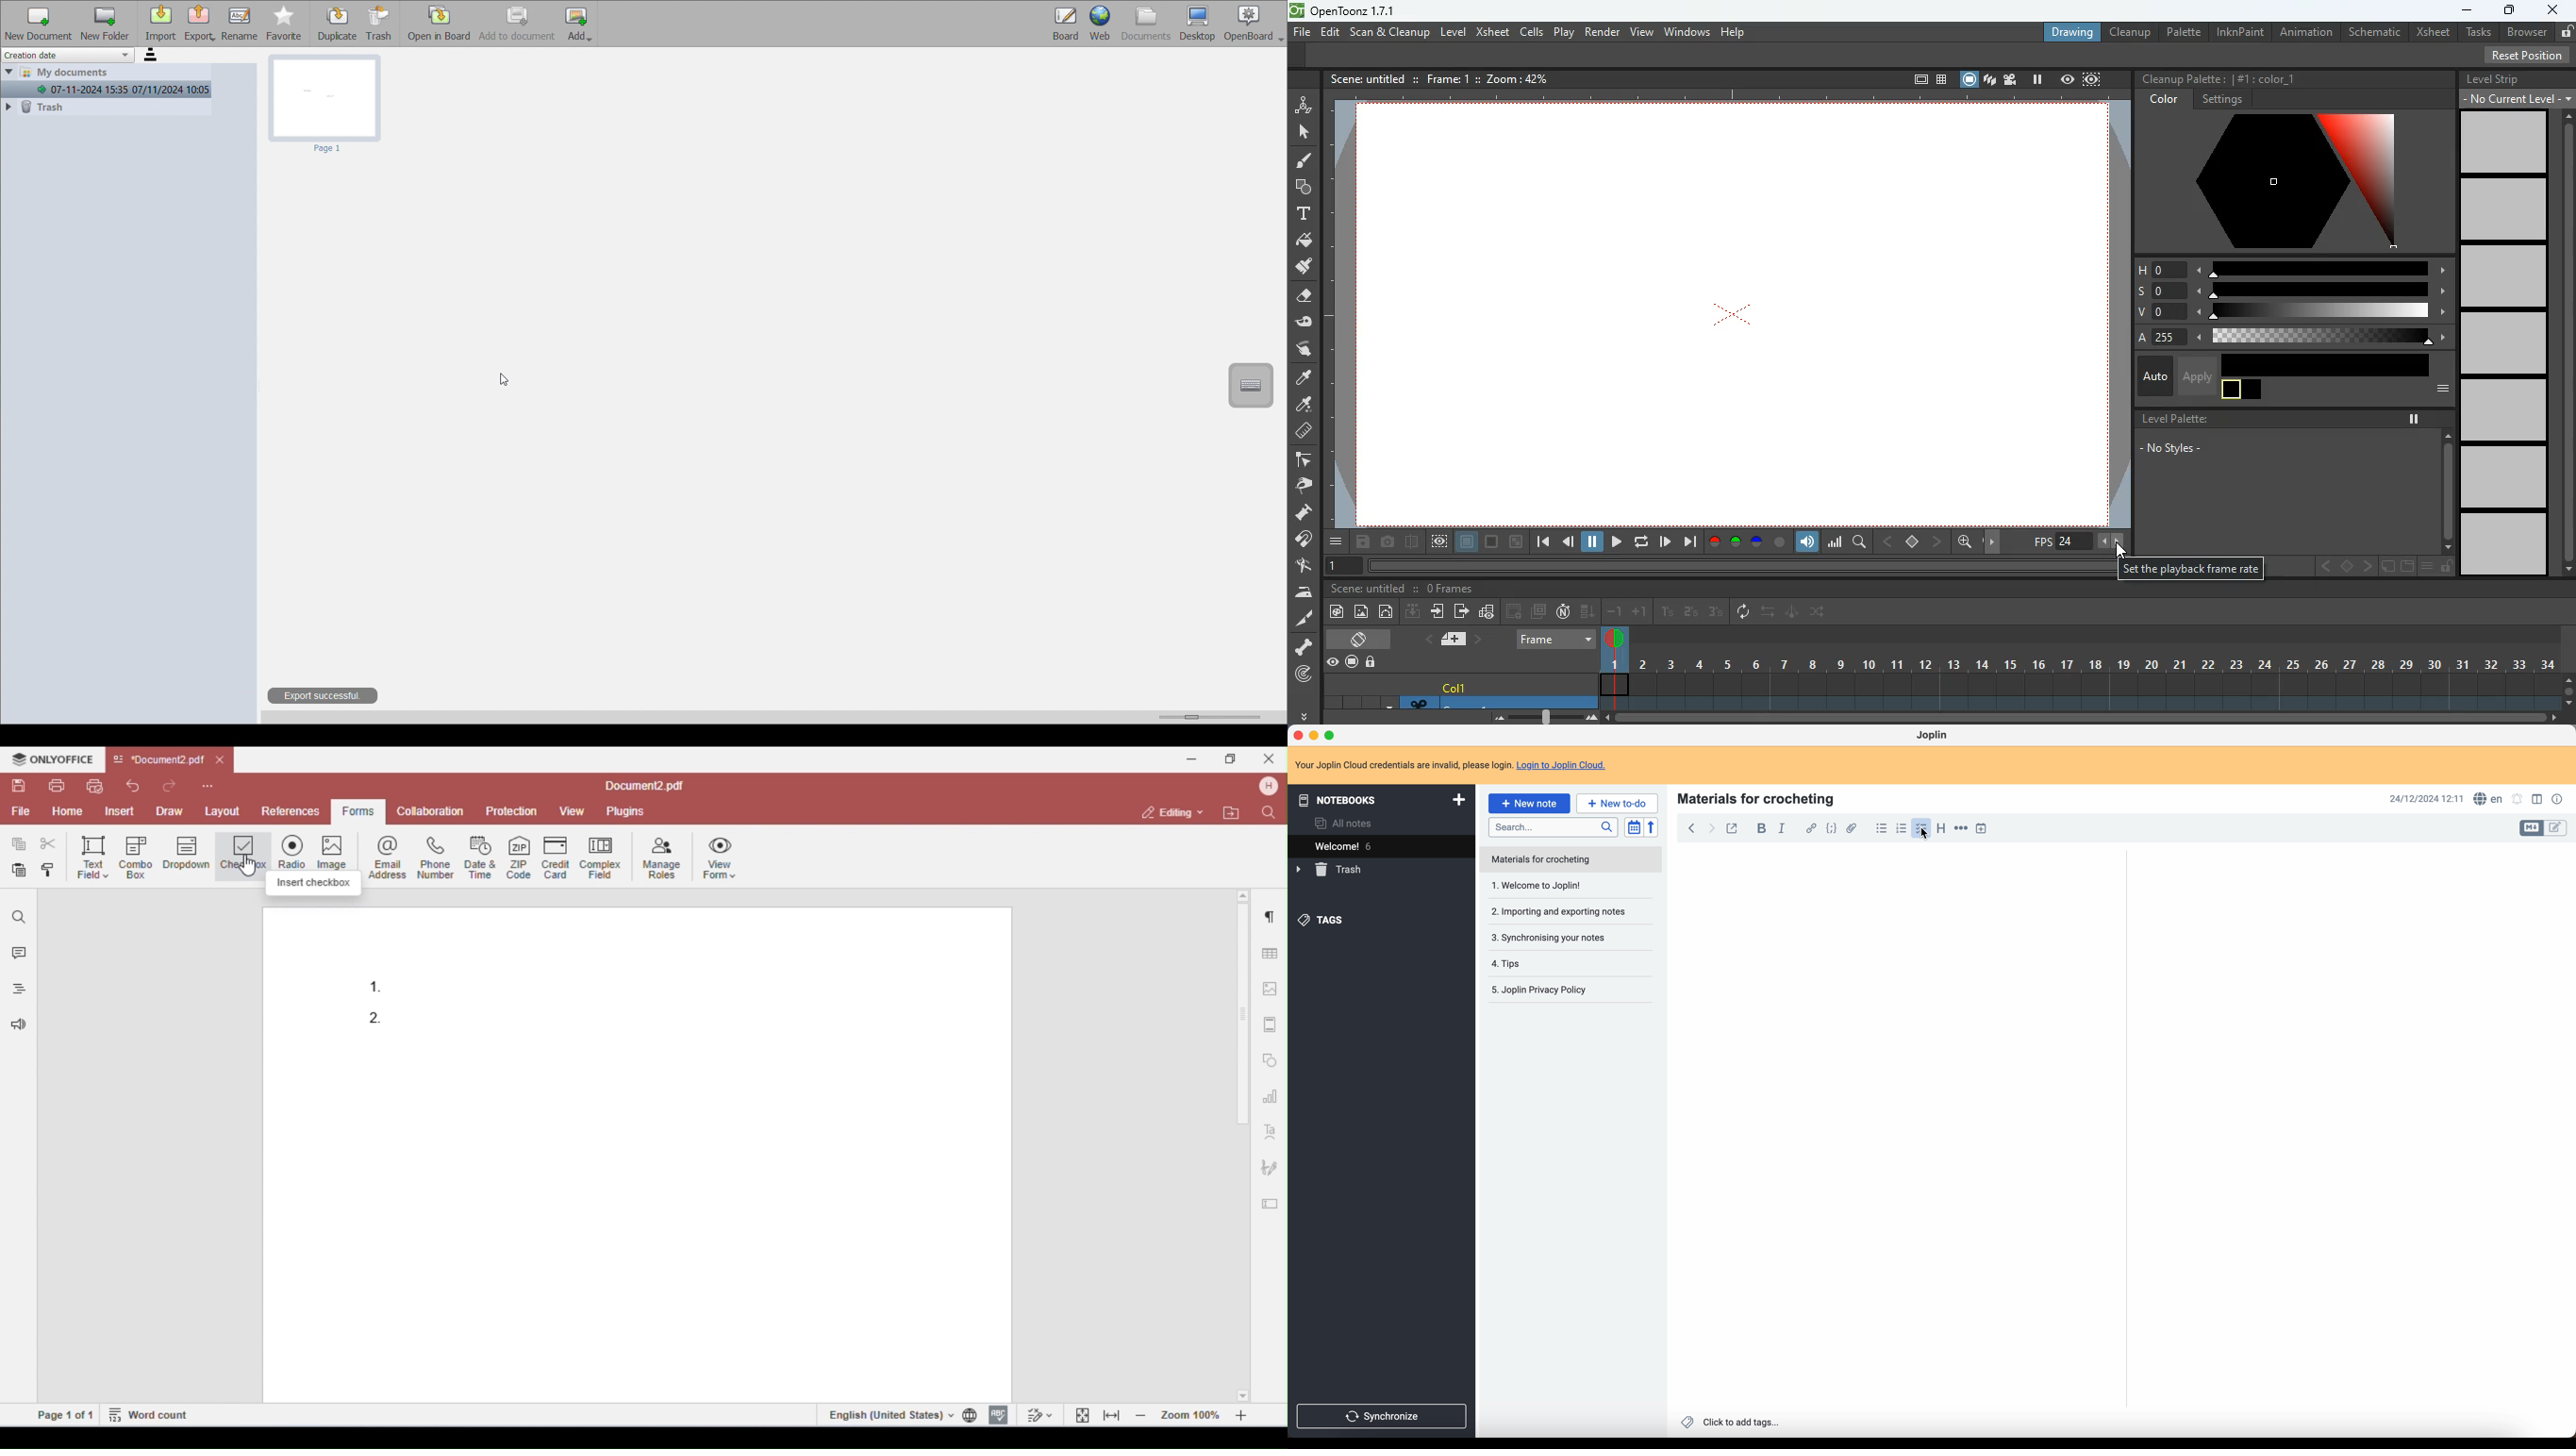 This screenshot has height=1456, width=2576. Describe the element at coordinates (1251, 385) in the screenshot. I see `virtual keyboard` at that location.